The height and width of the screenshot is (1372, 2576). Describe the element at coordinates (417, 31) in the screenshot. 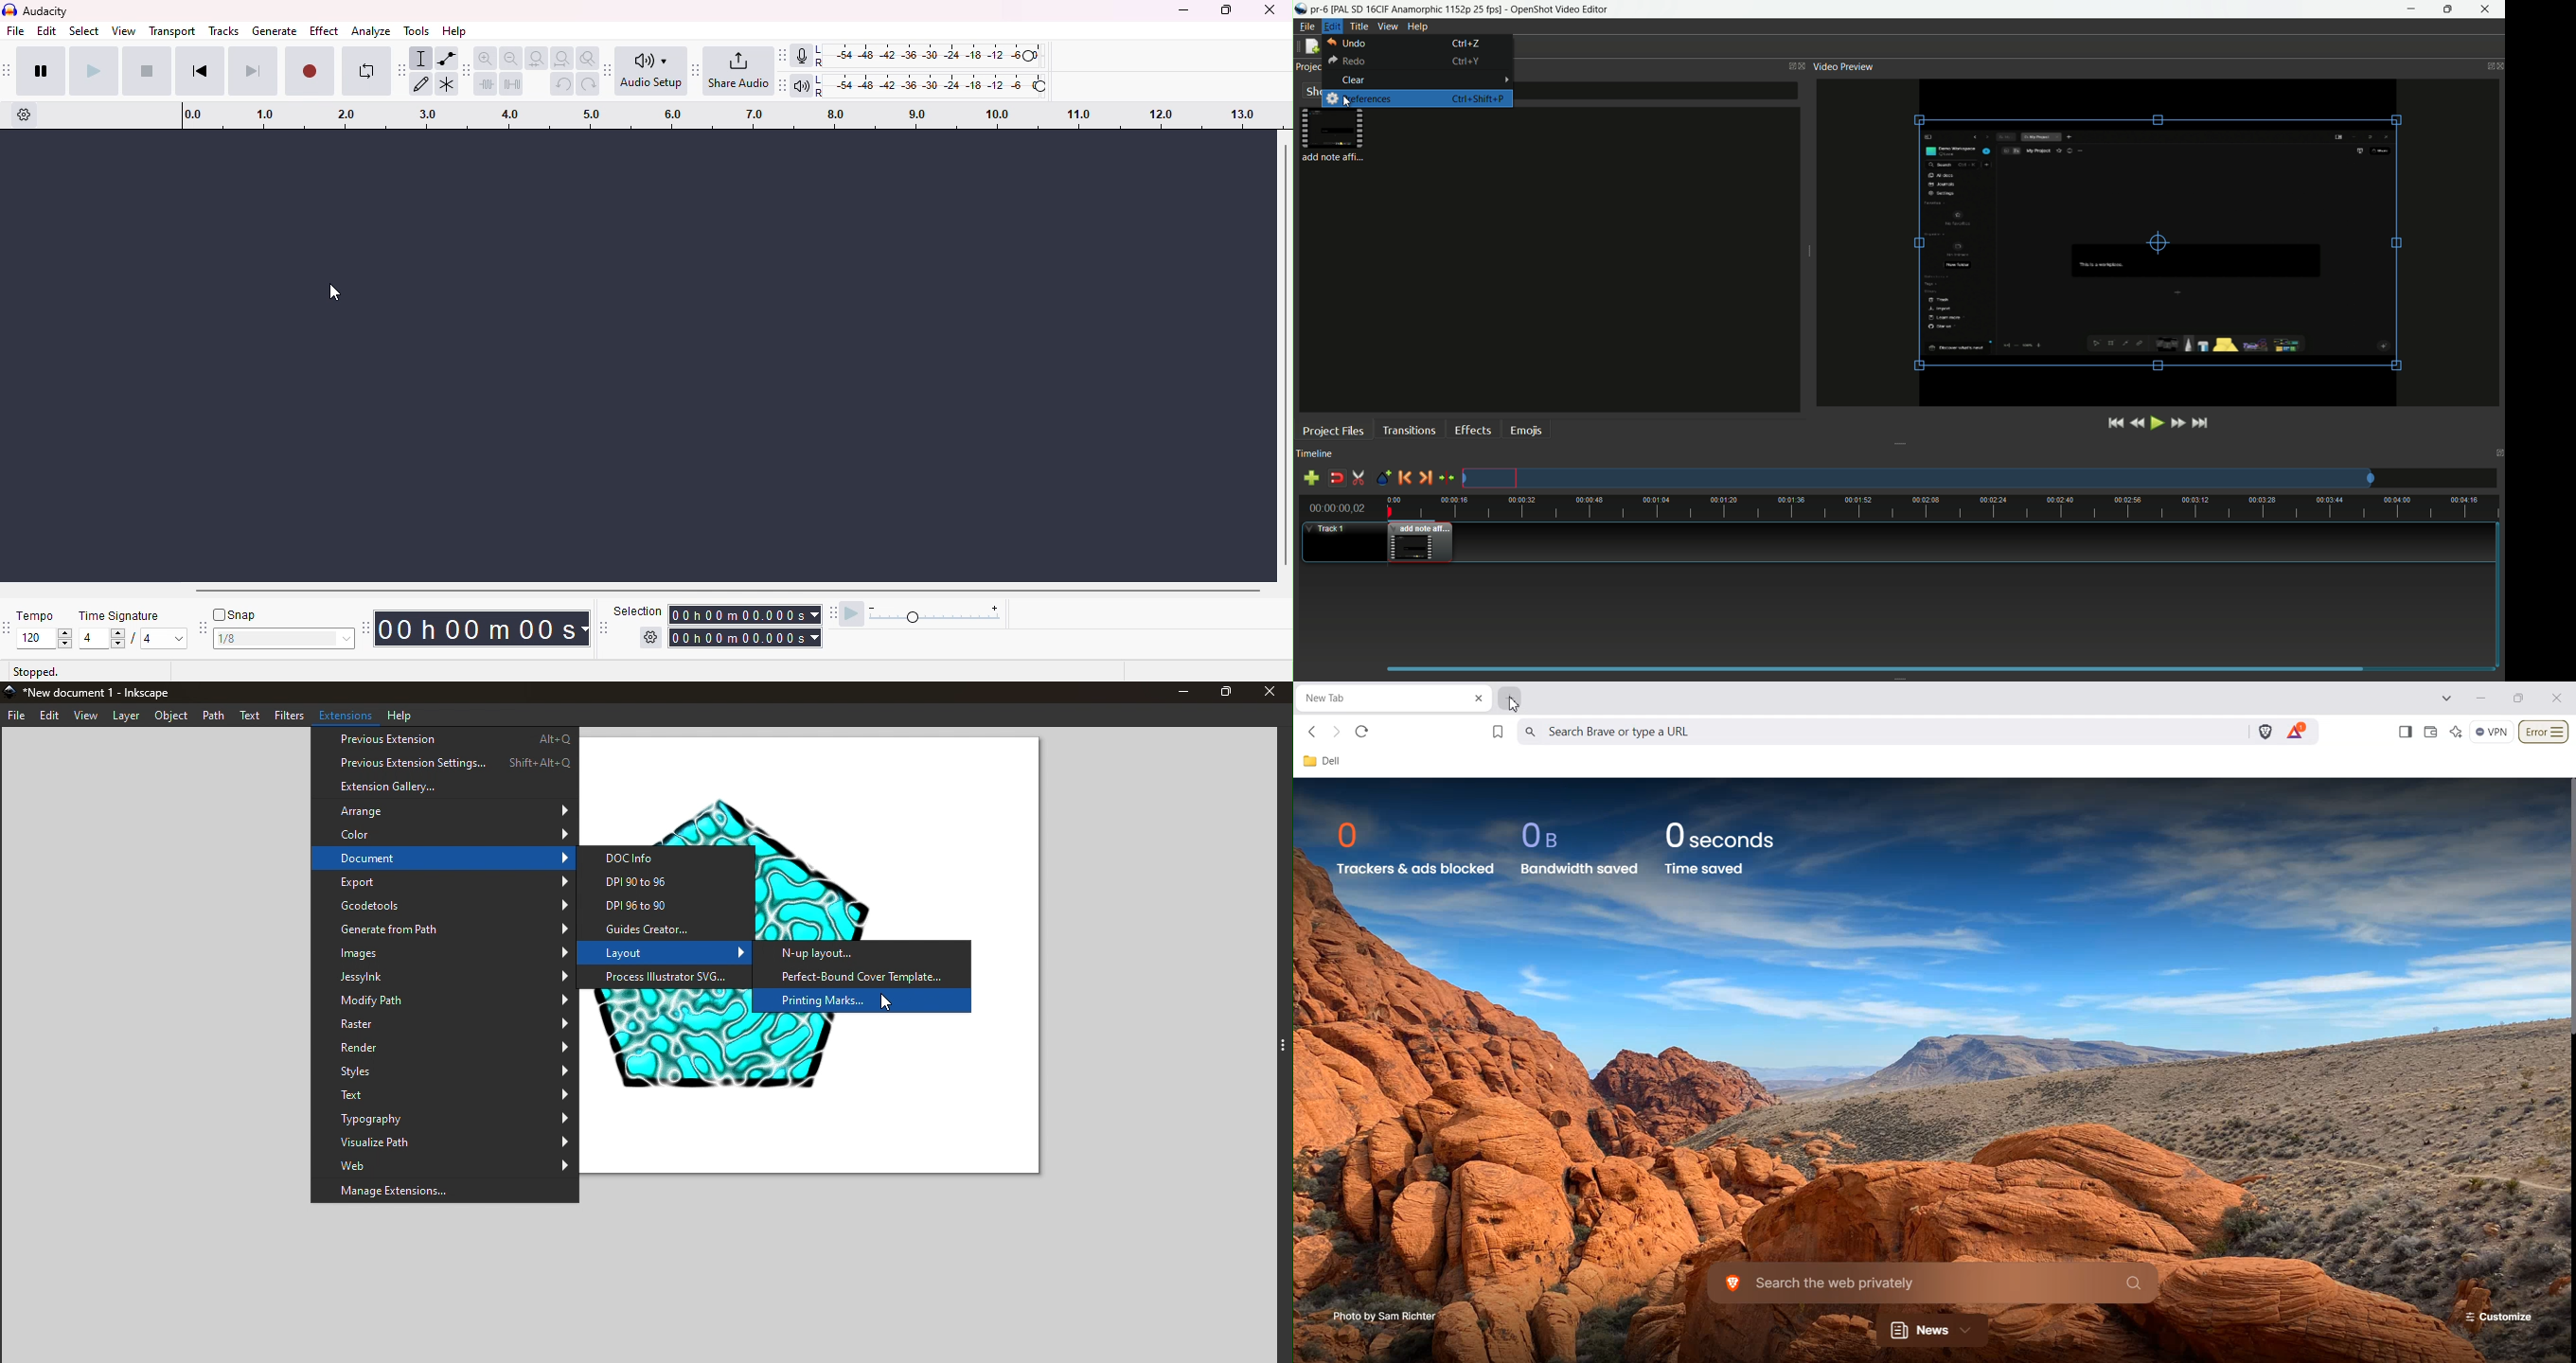

I see `tools` at that location.